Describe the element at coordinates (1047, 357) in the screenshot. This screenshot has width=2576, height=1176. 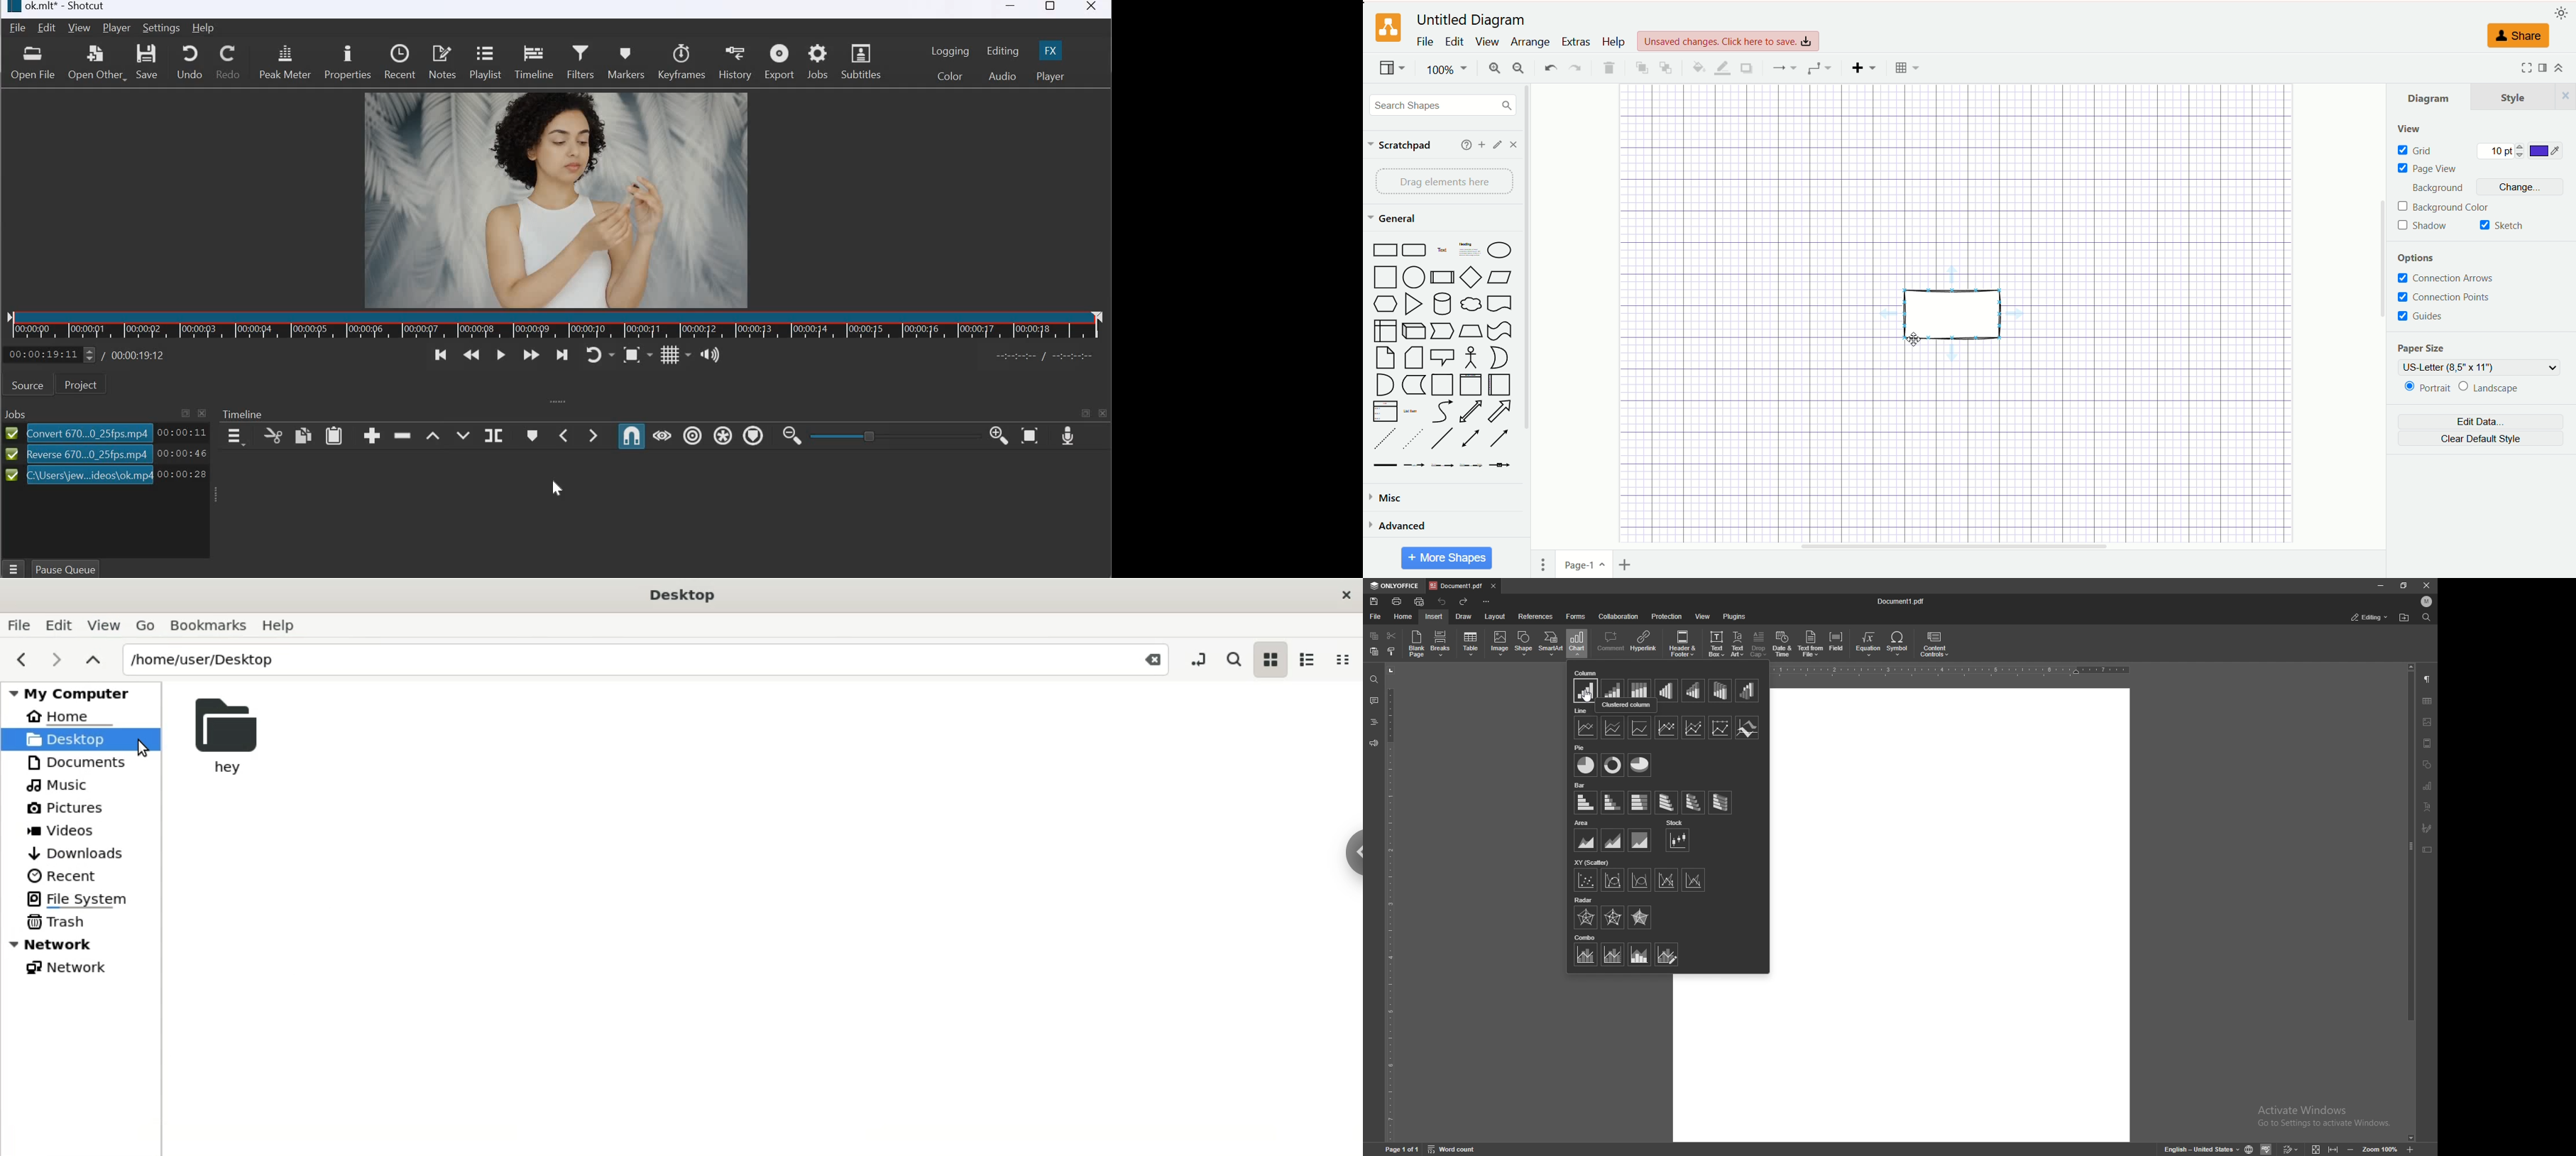
I see `in point` at that location.